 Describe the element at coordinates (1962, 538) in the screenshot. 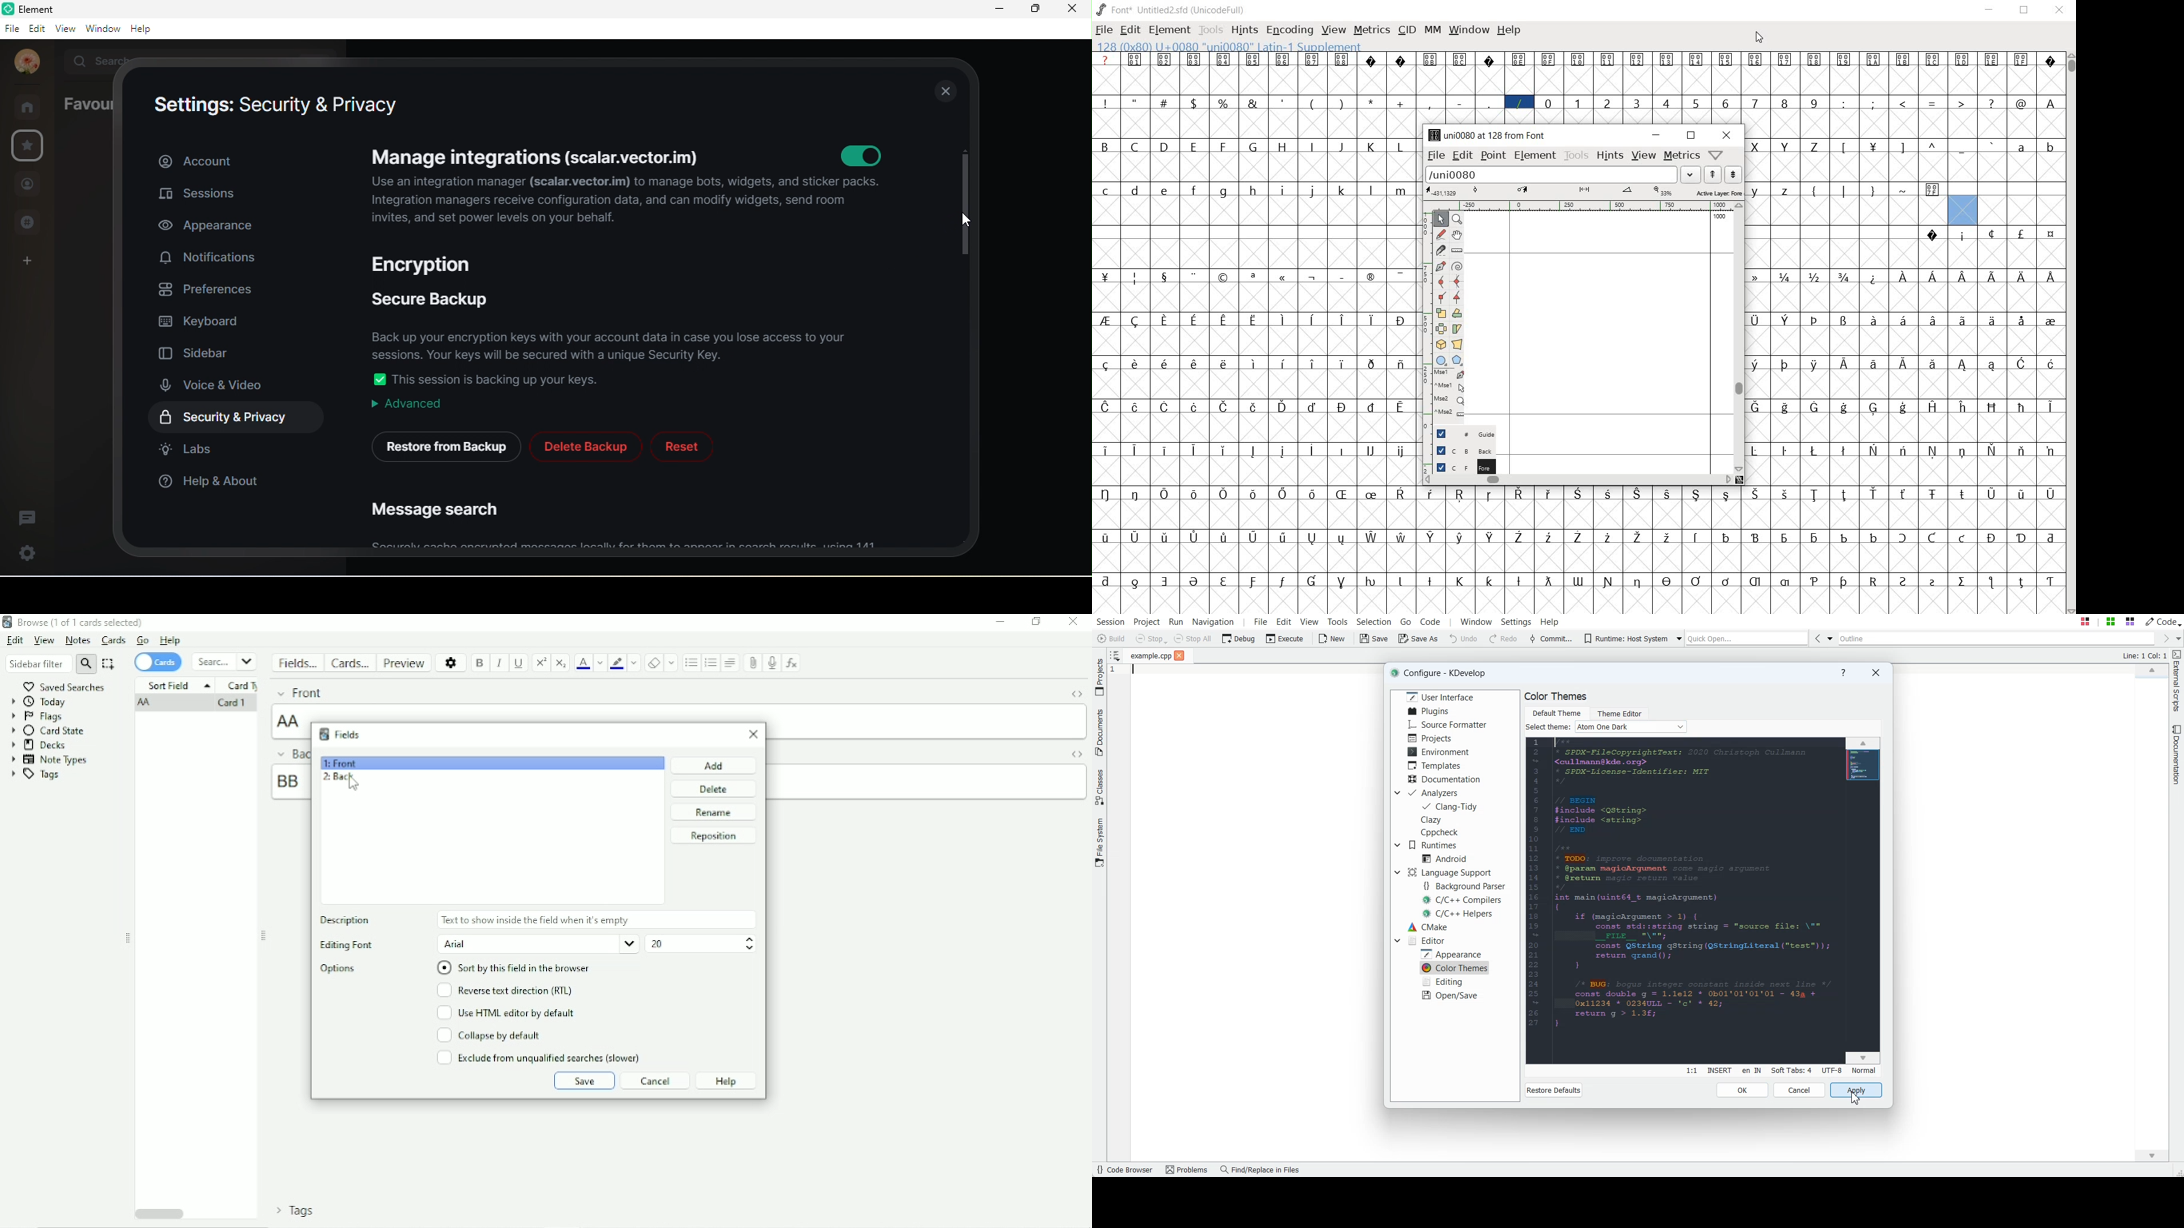

I see `glyph` at that location.